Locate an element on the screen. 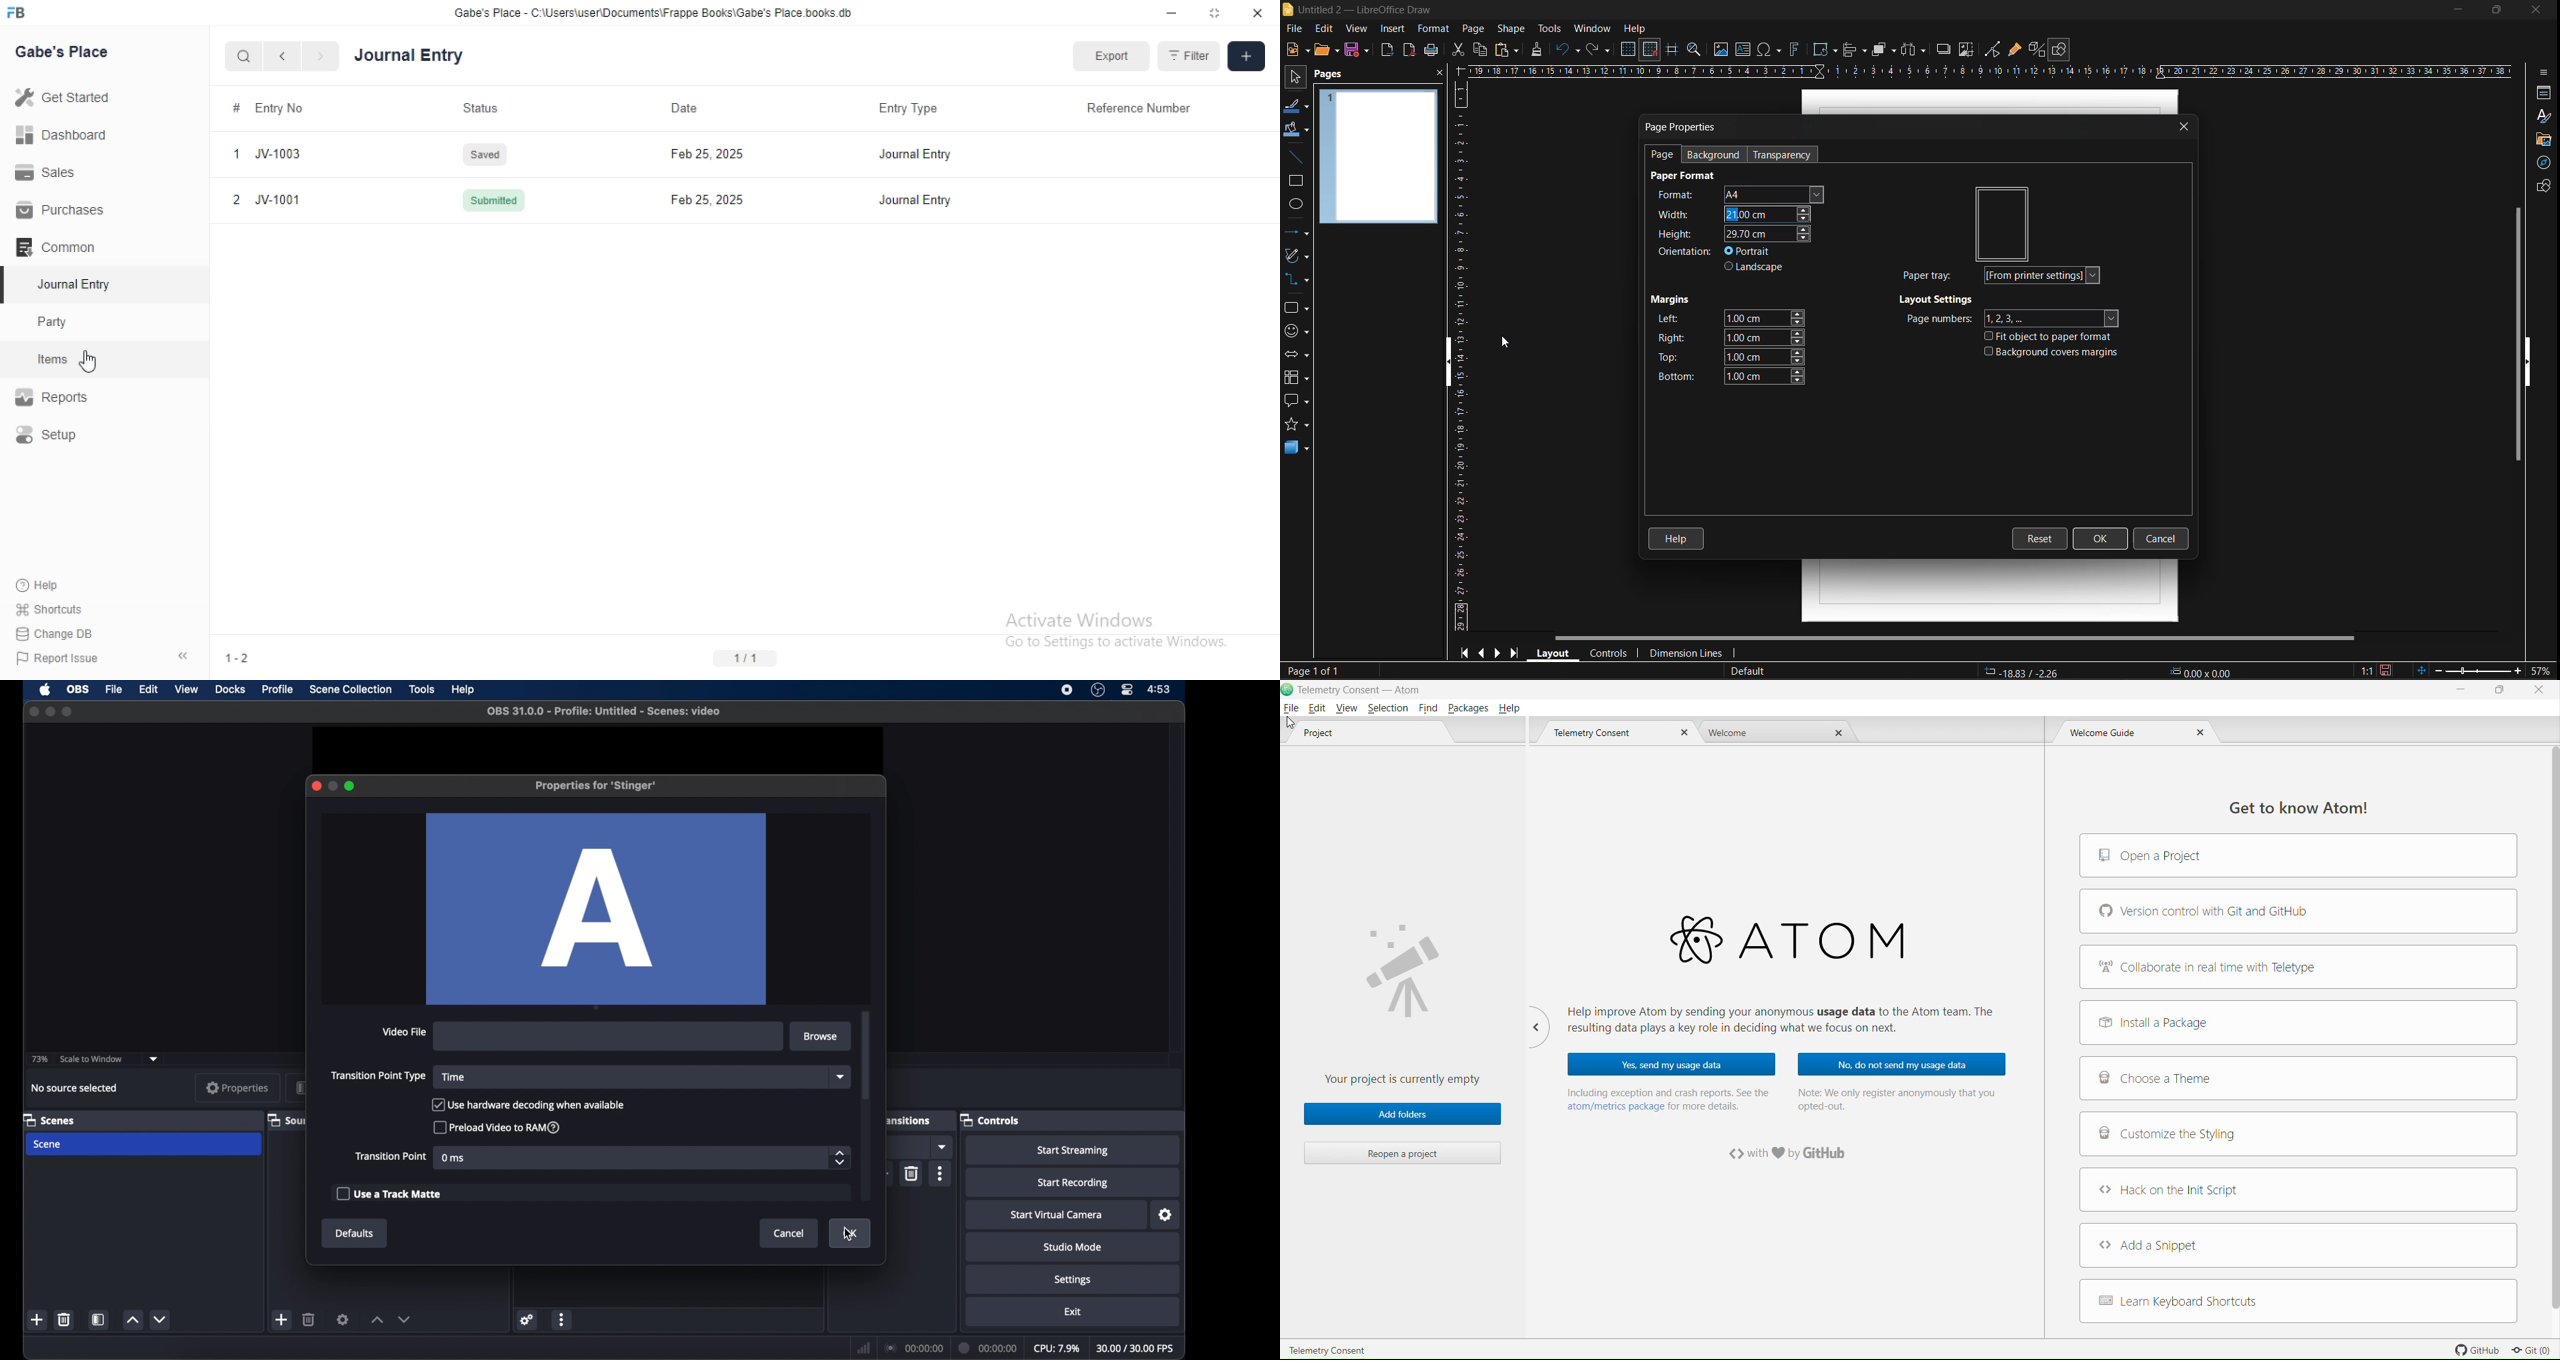 Image resolution: width=2576 pixels, height=1372 pixels. file is located at coordinates (114, 690).